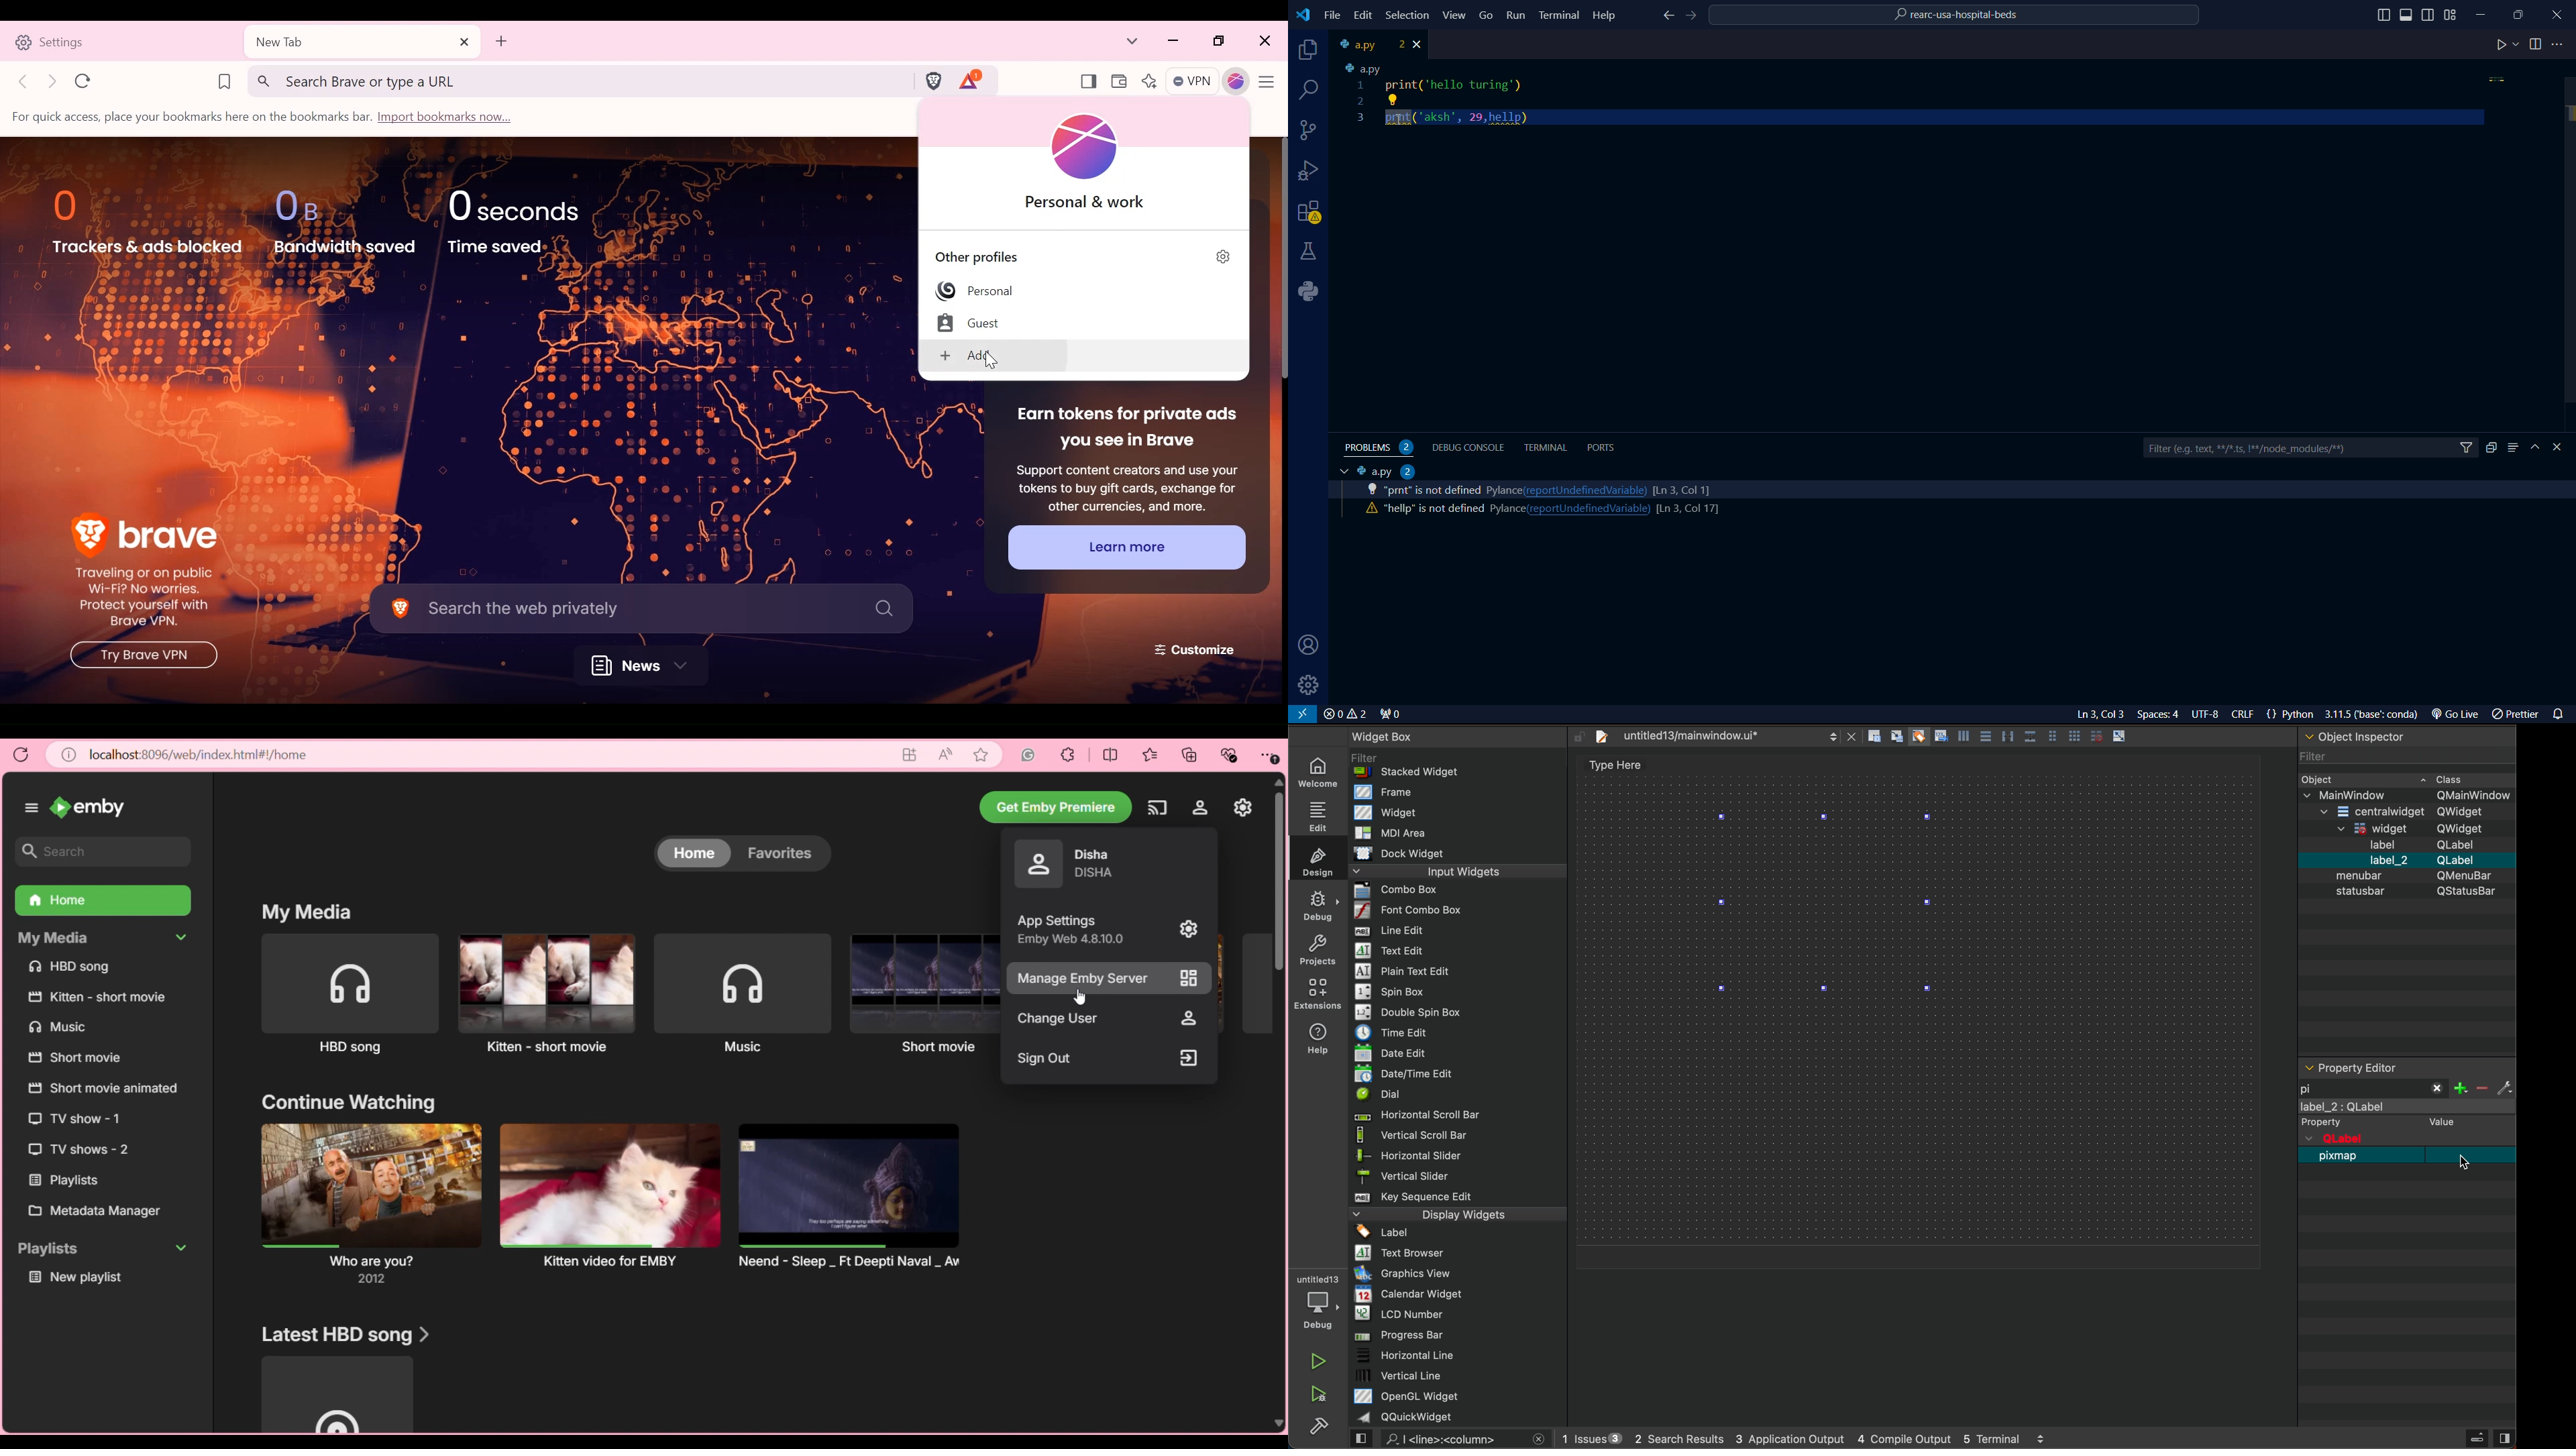 The height and width of the screenshot is (1456, 2576). What do you see at coordinates (224, 80) in the screenshot?
I see `Bookmark this page` at bounding box center [224, 80].